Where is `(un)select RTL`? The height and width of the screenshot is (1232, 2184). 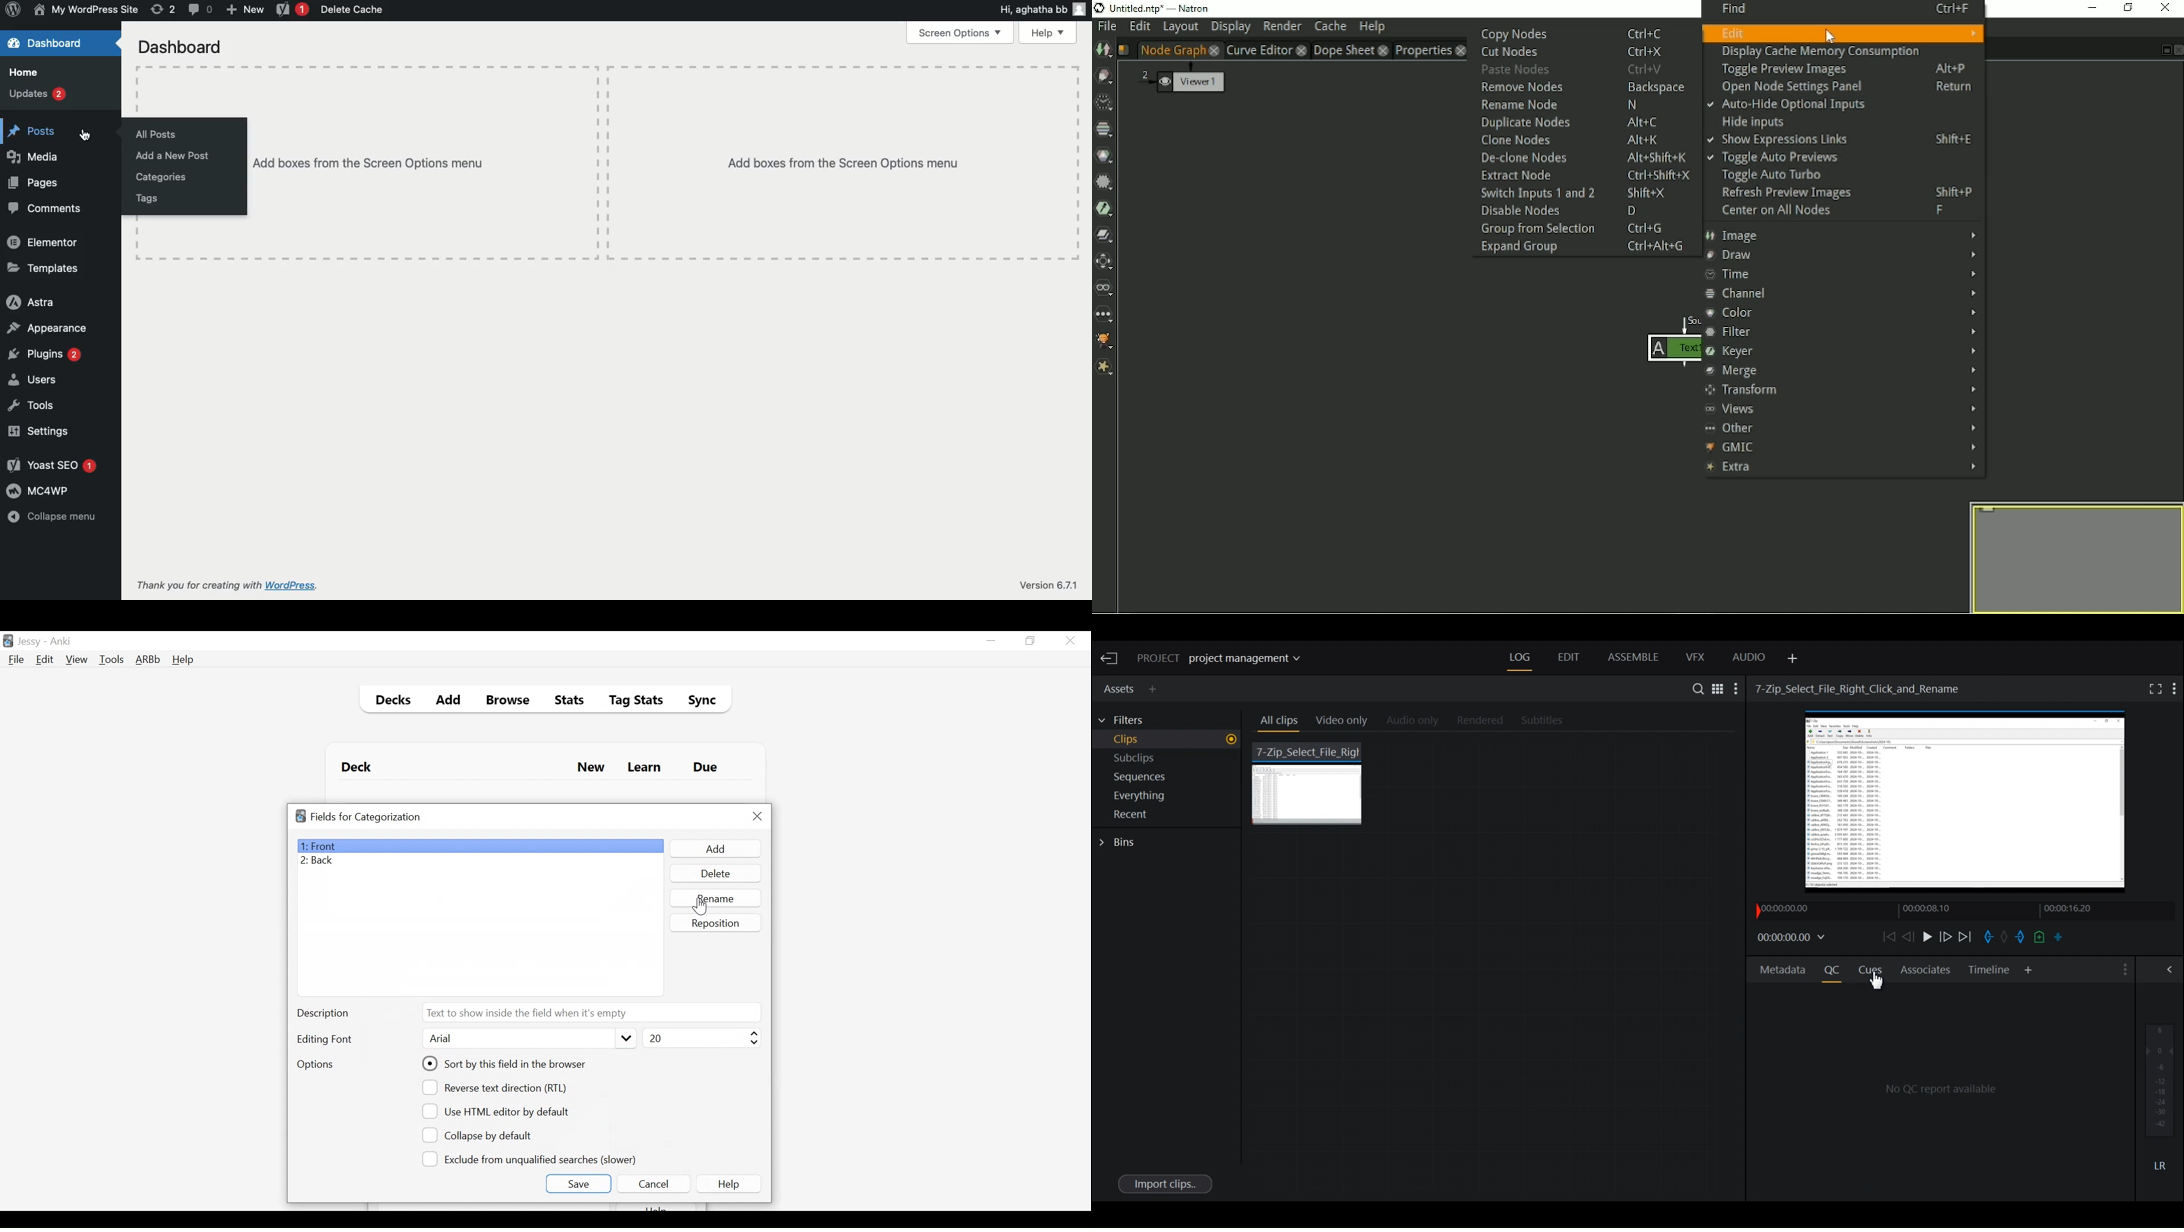
(un)select RTL is located at coordinates (500, 1088).